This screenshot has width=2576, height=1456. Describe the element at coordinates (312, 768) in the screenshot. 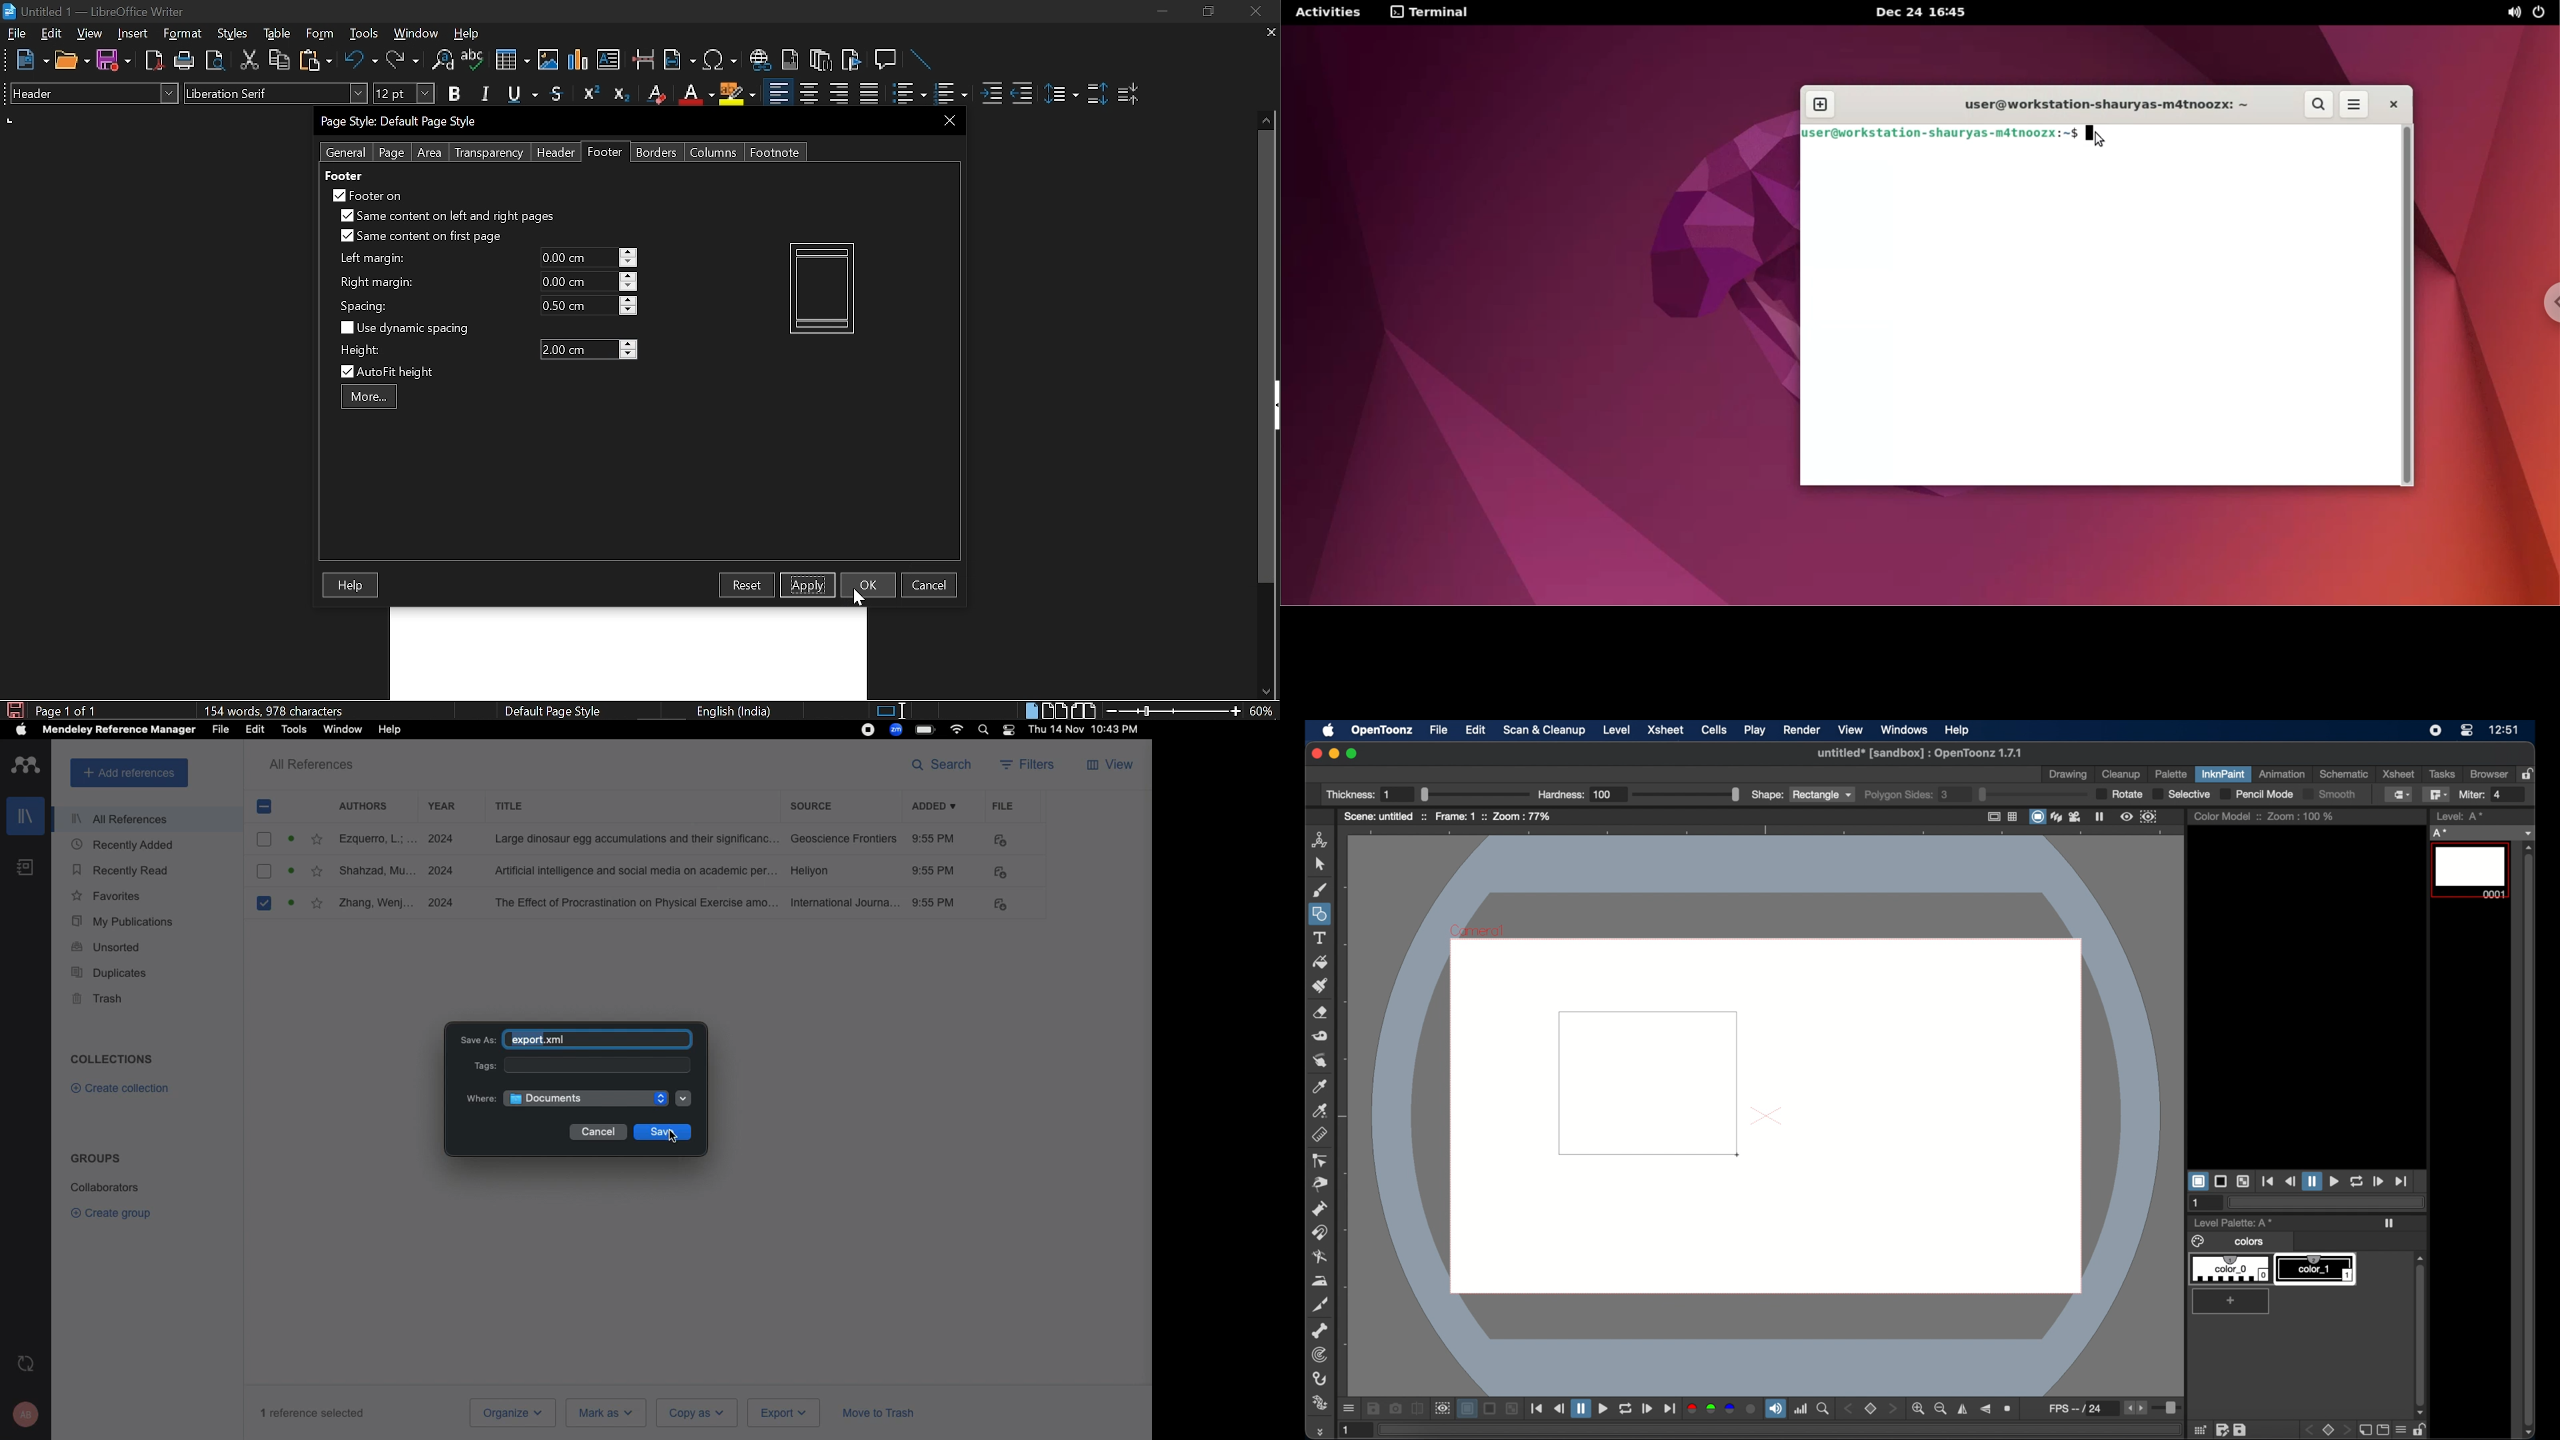

I see `All references` at that location.